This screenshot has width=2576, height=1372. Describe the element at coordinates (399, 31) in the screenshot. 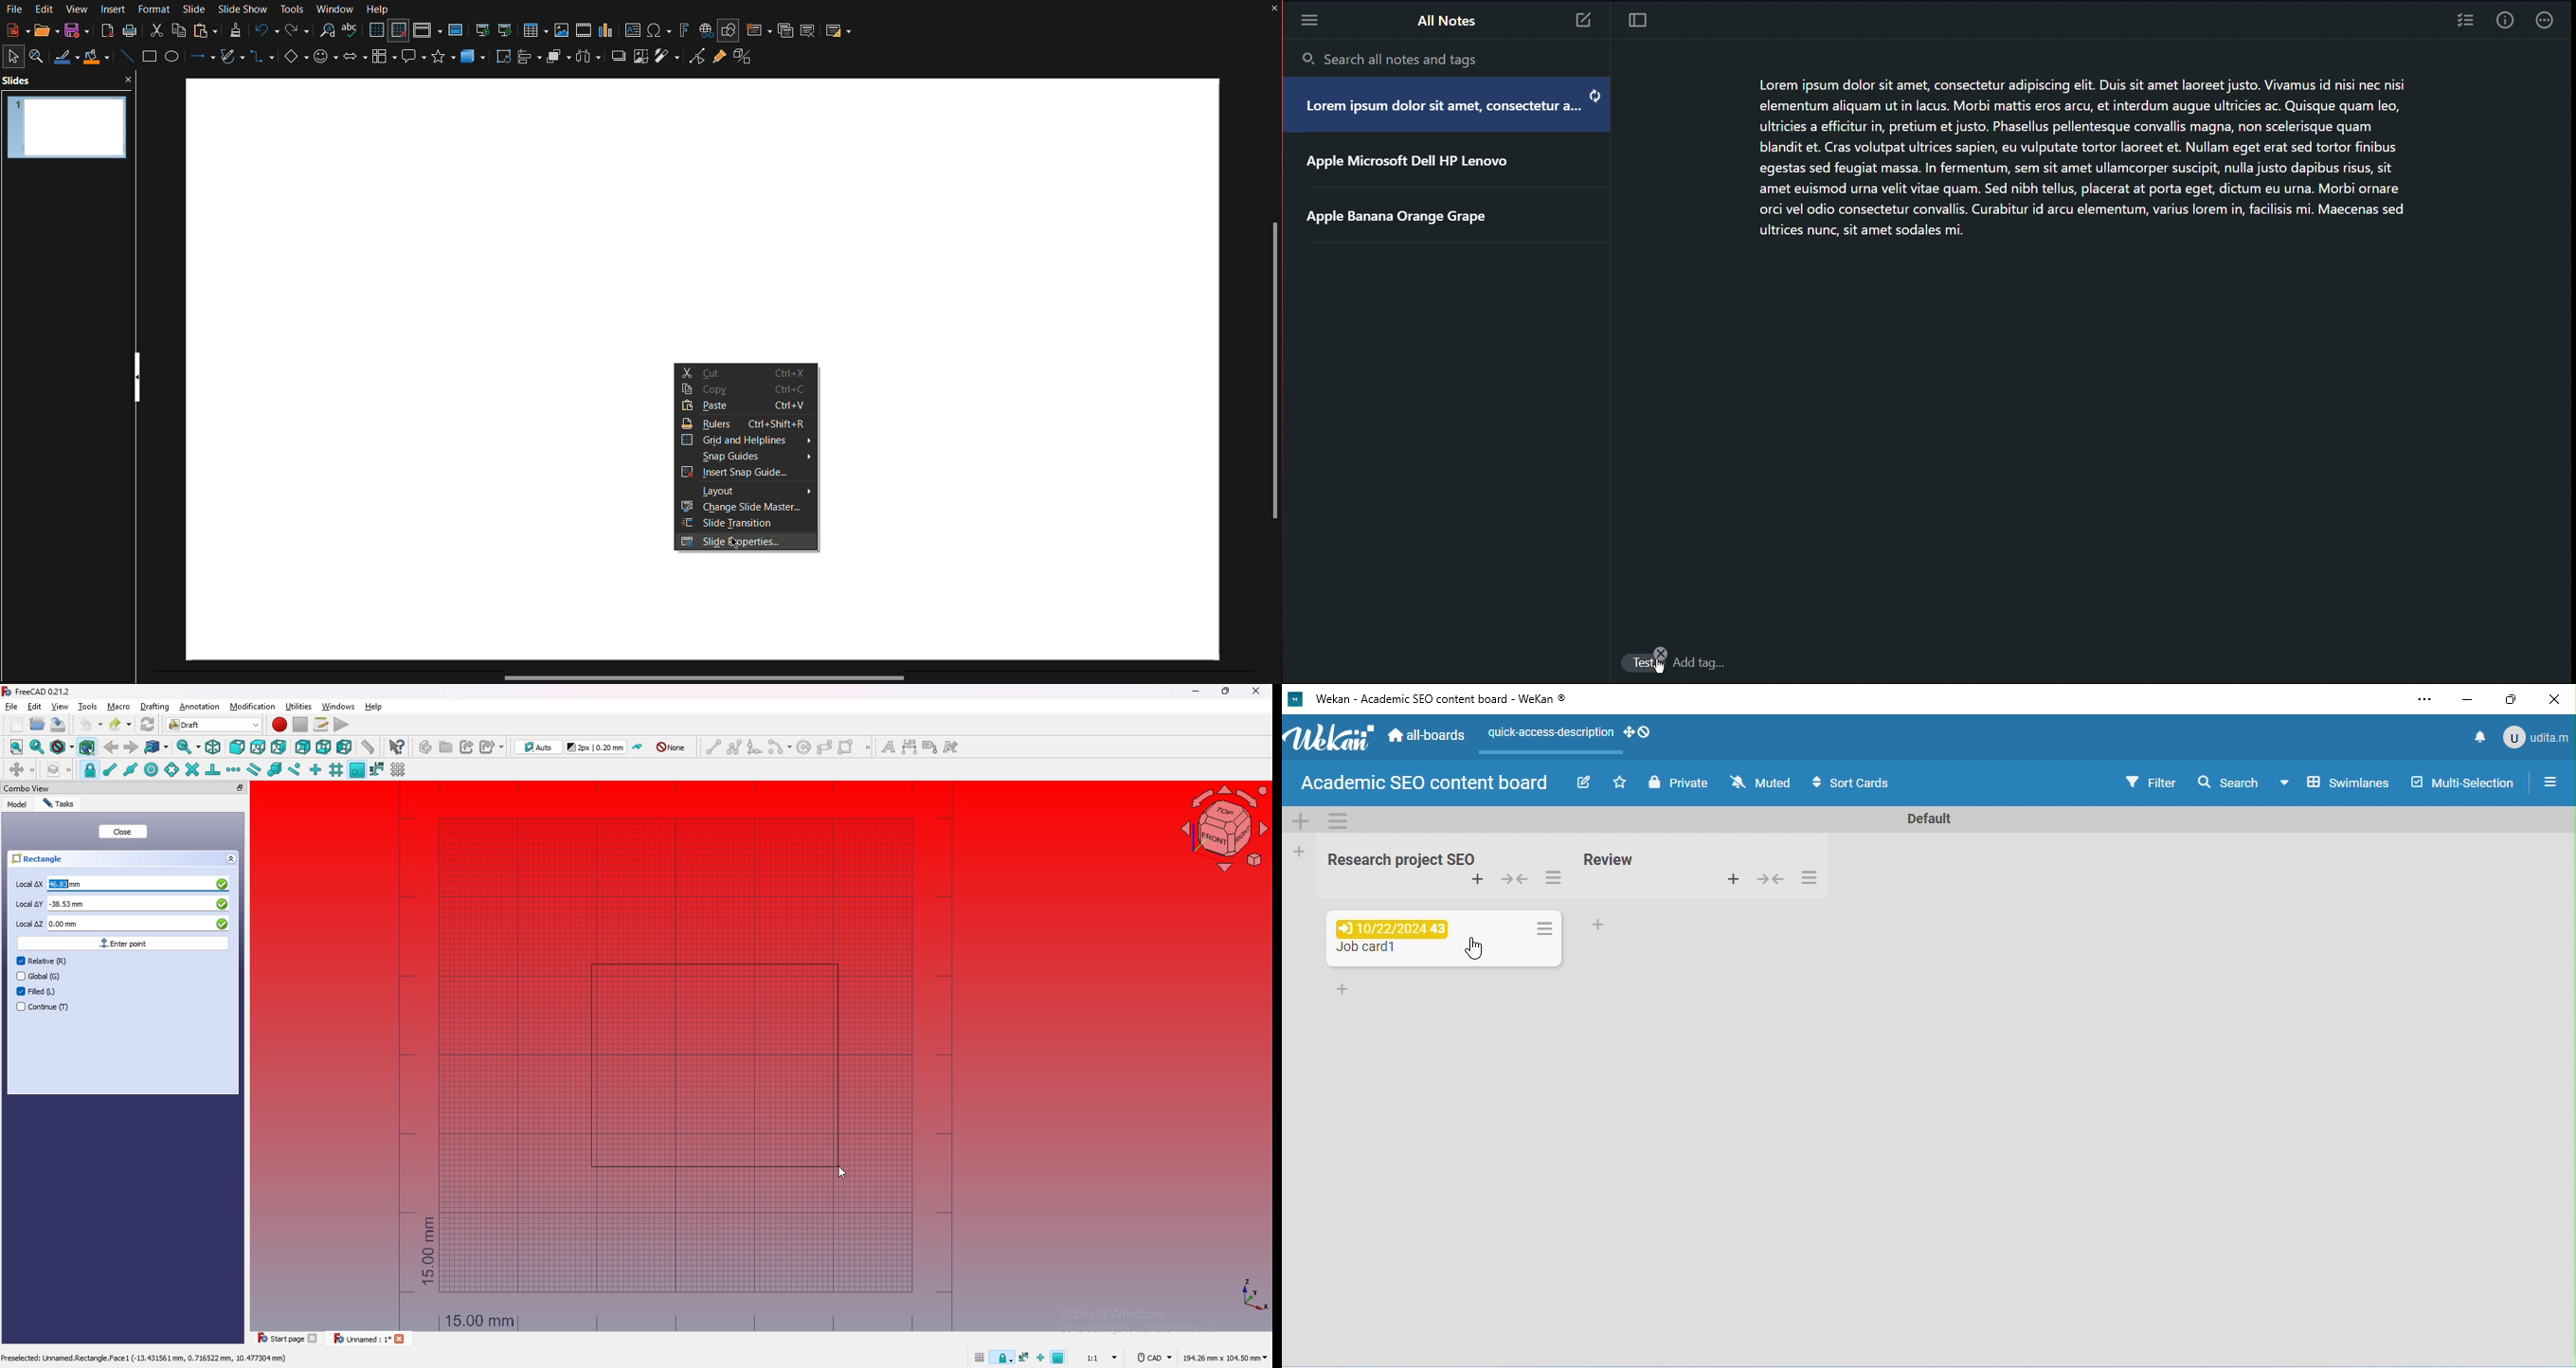

I see `Snap to Grid` at that location.